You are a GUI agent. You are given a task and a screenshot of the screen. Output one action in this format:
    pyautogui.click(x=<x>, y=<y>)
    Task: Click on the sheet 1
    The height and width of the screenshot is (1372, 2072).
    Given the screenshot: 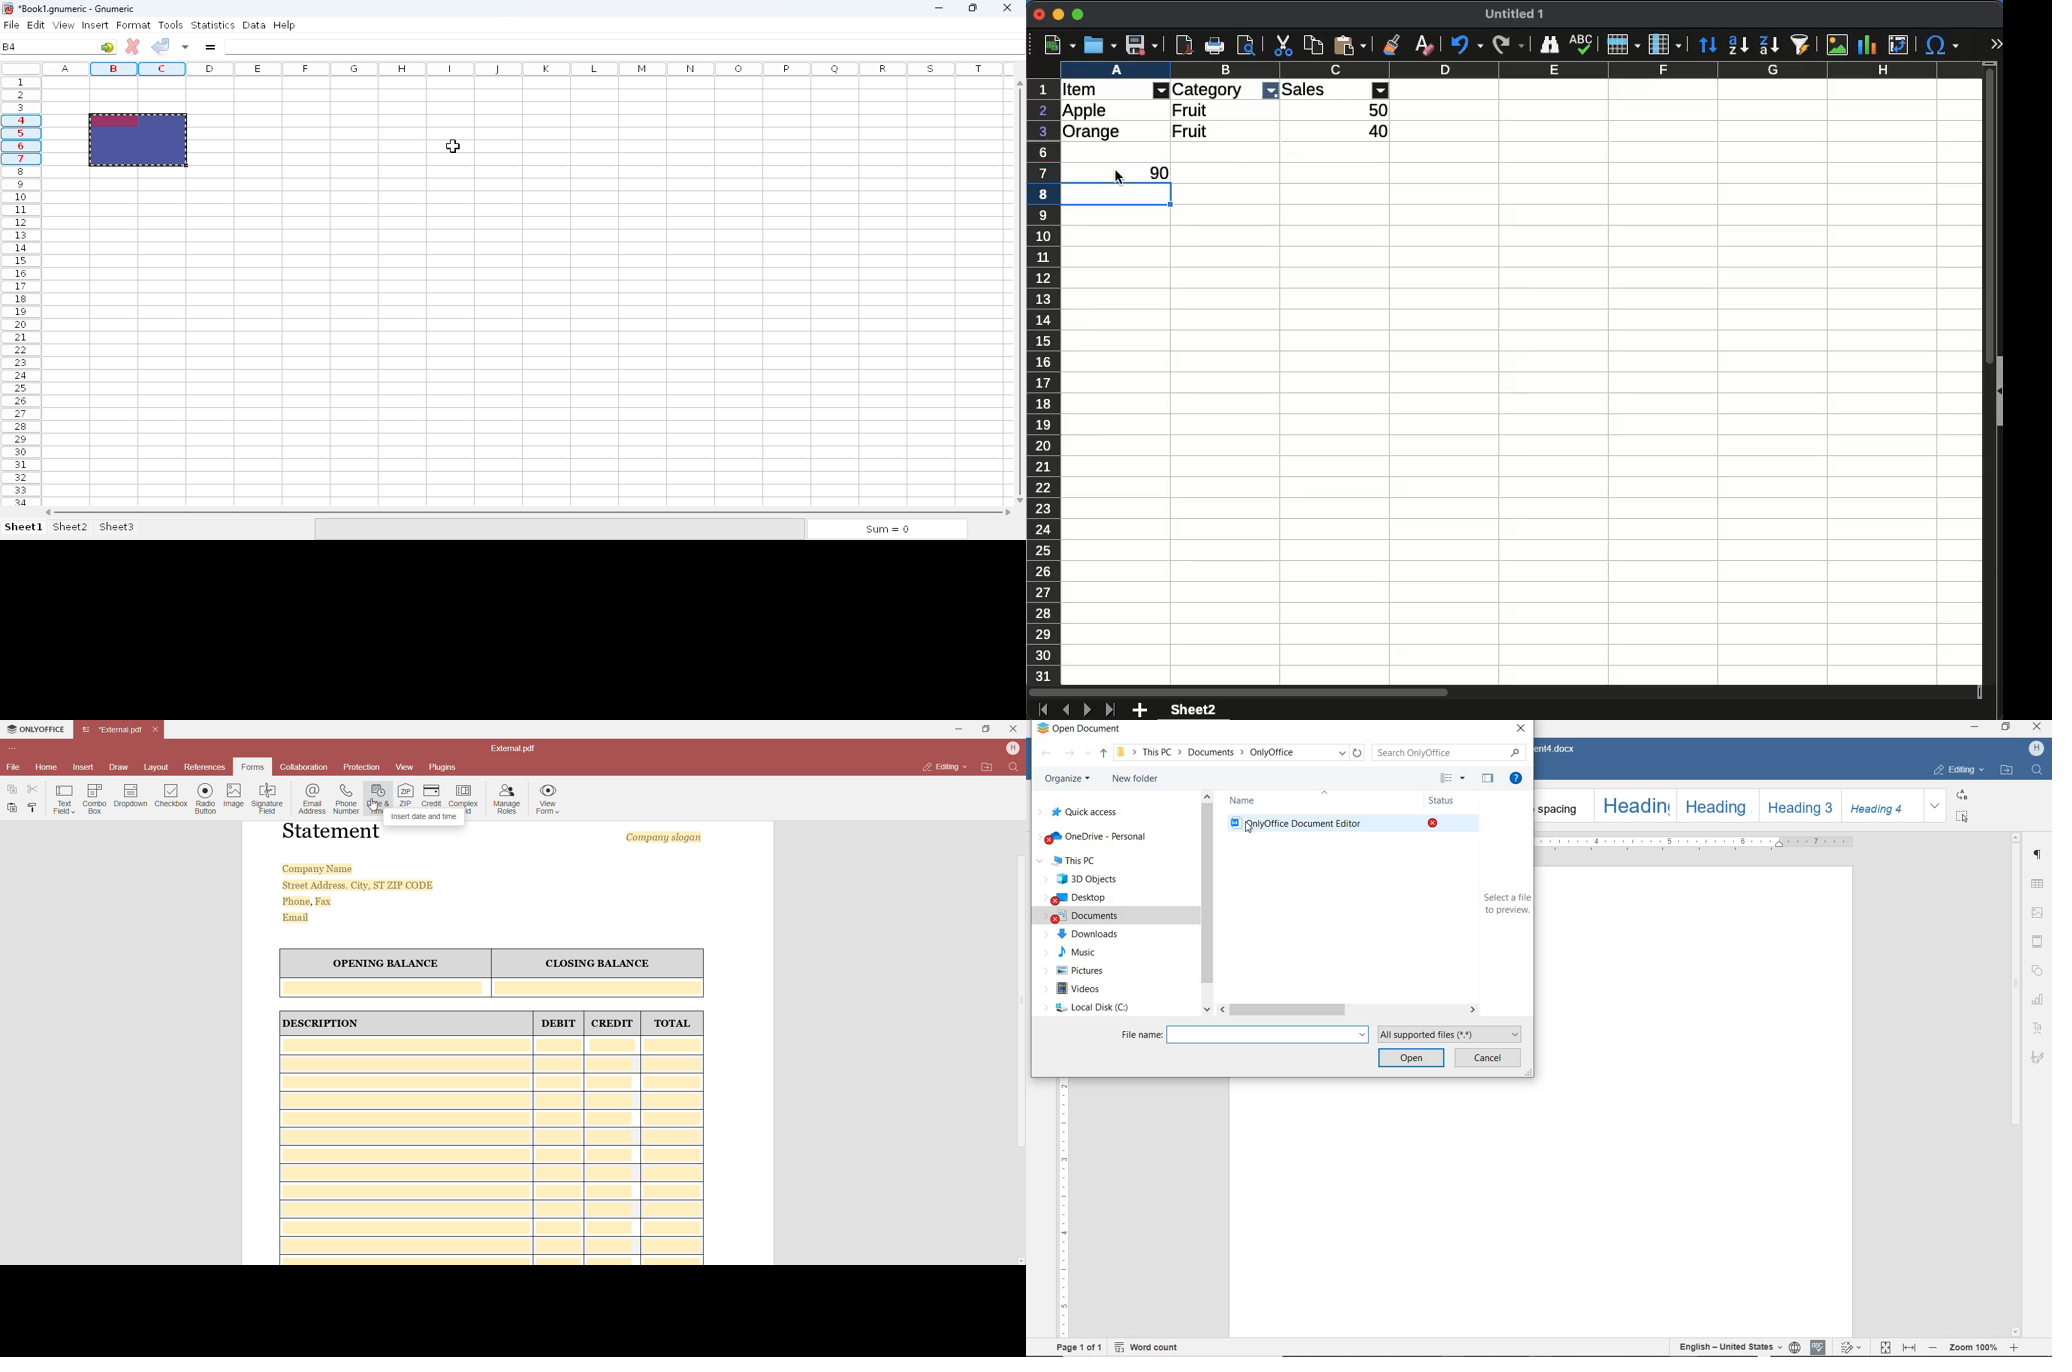 What is the action you would take?
    pyautogui.click(x=23, y=527)
    